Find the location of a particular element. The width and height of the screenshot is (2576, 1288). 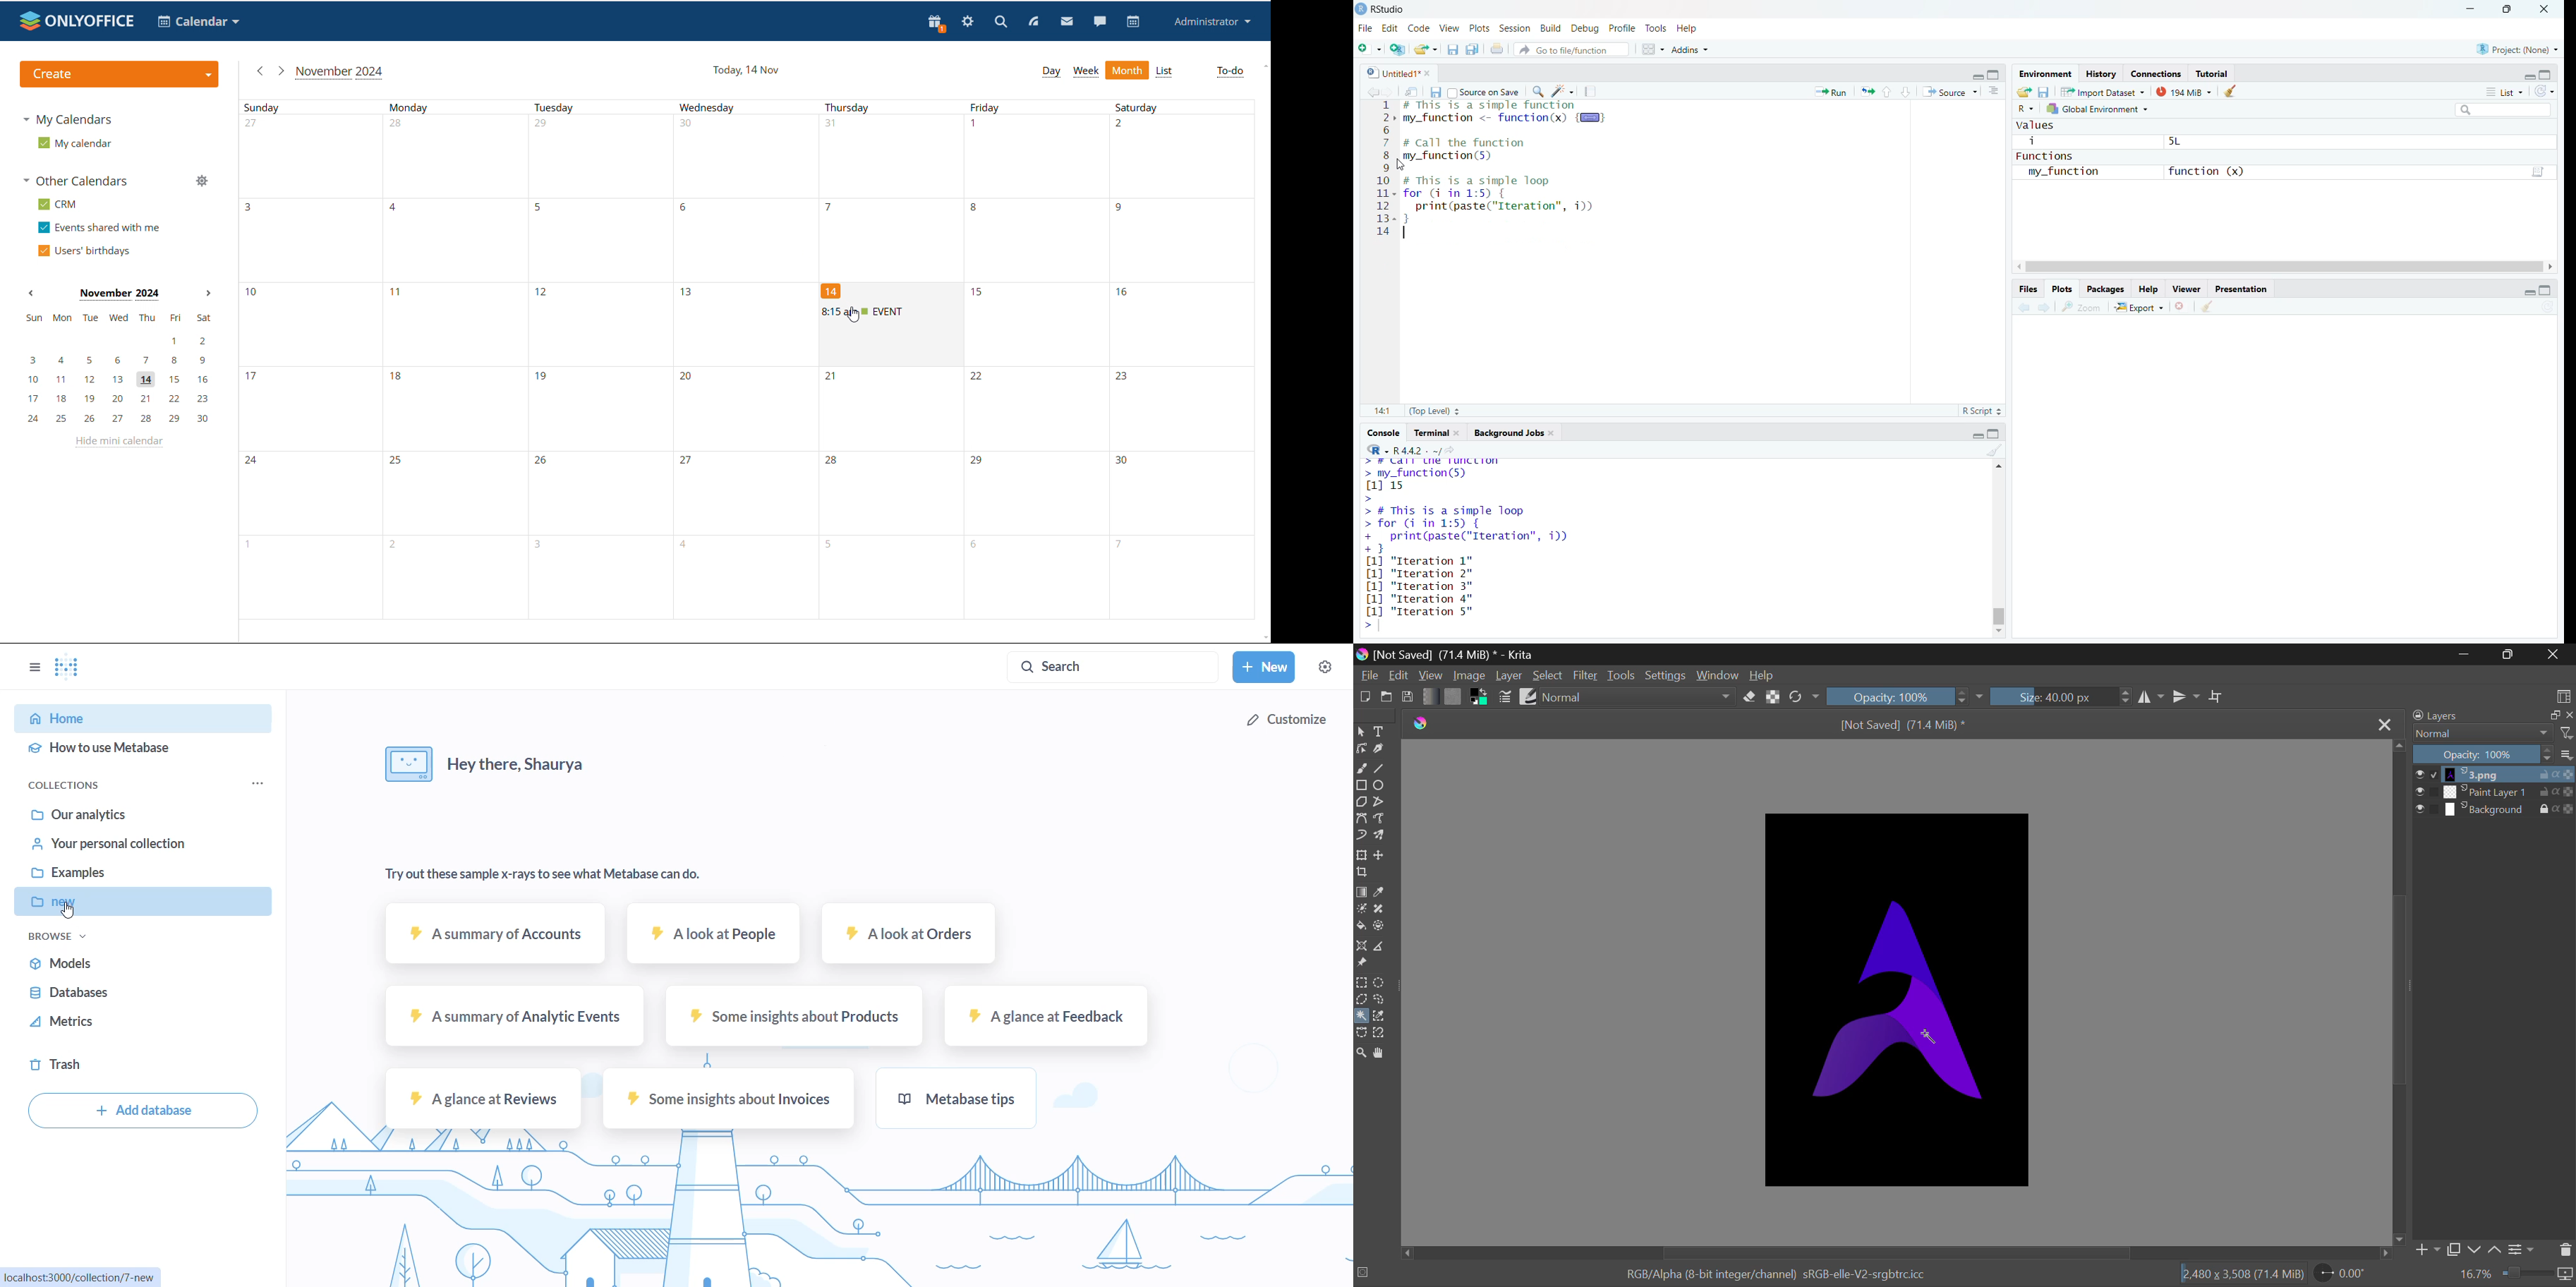

workspace panes is located at coordinates (1652, 48).